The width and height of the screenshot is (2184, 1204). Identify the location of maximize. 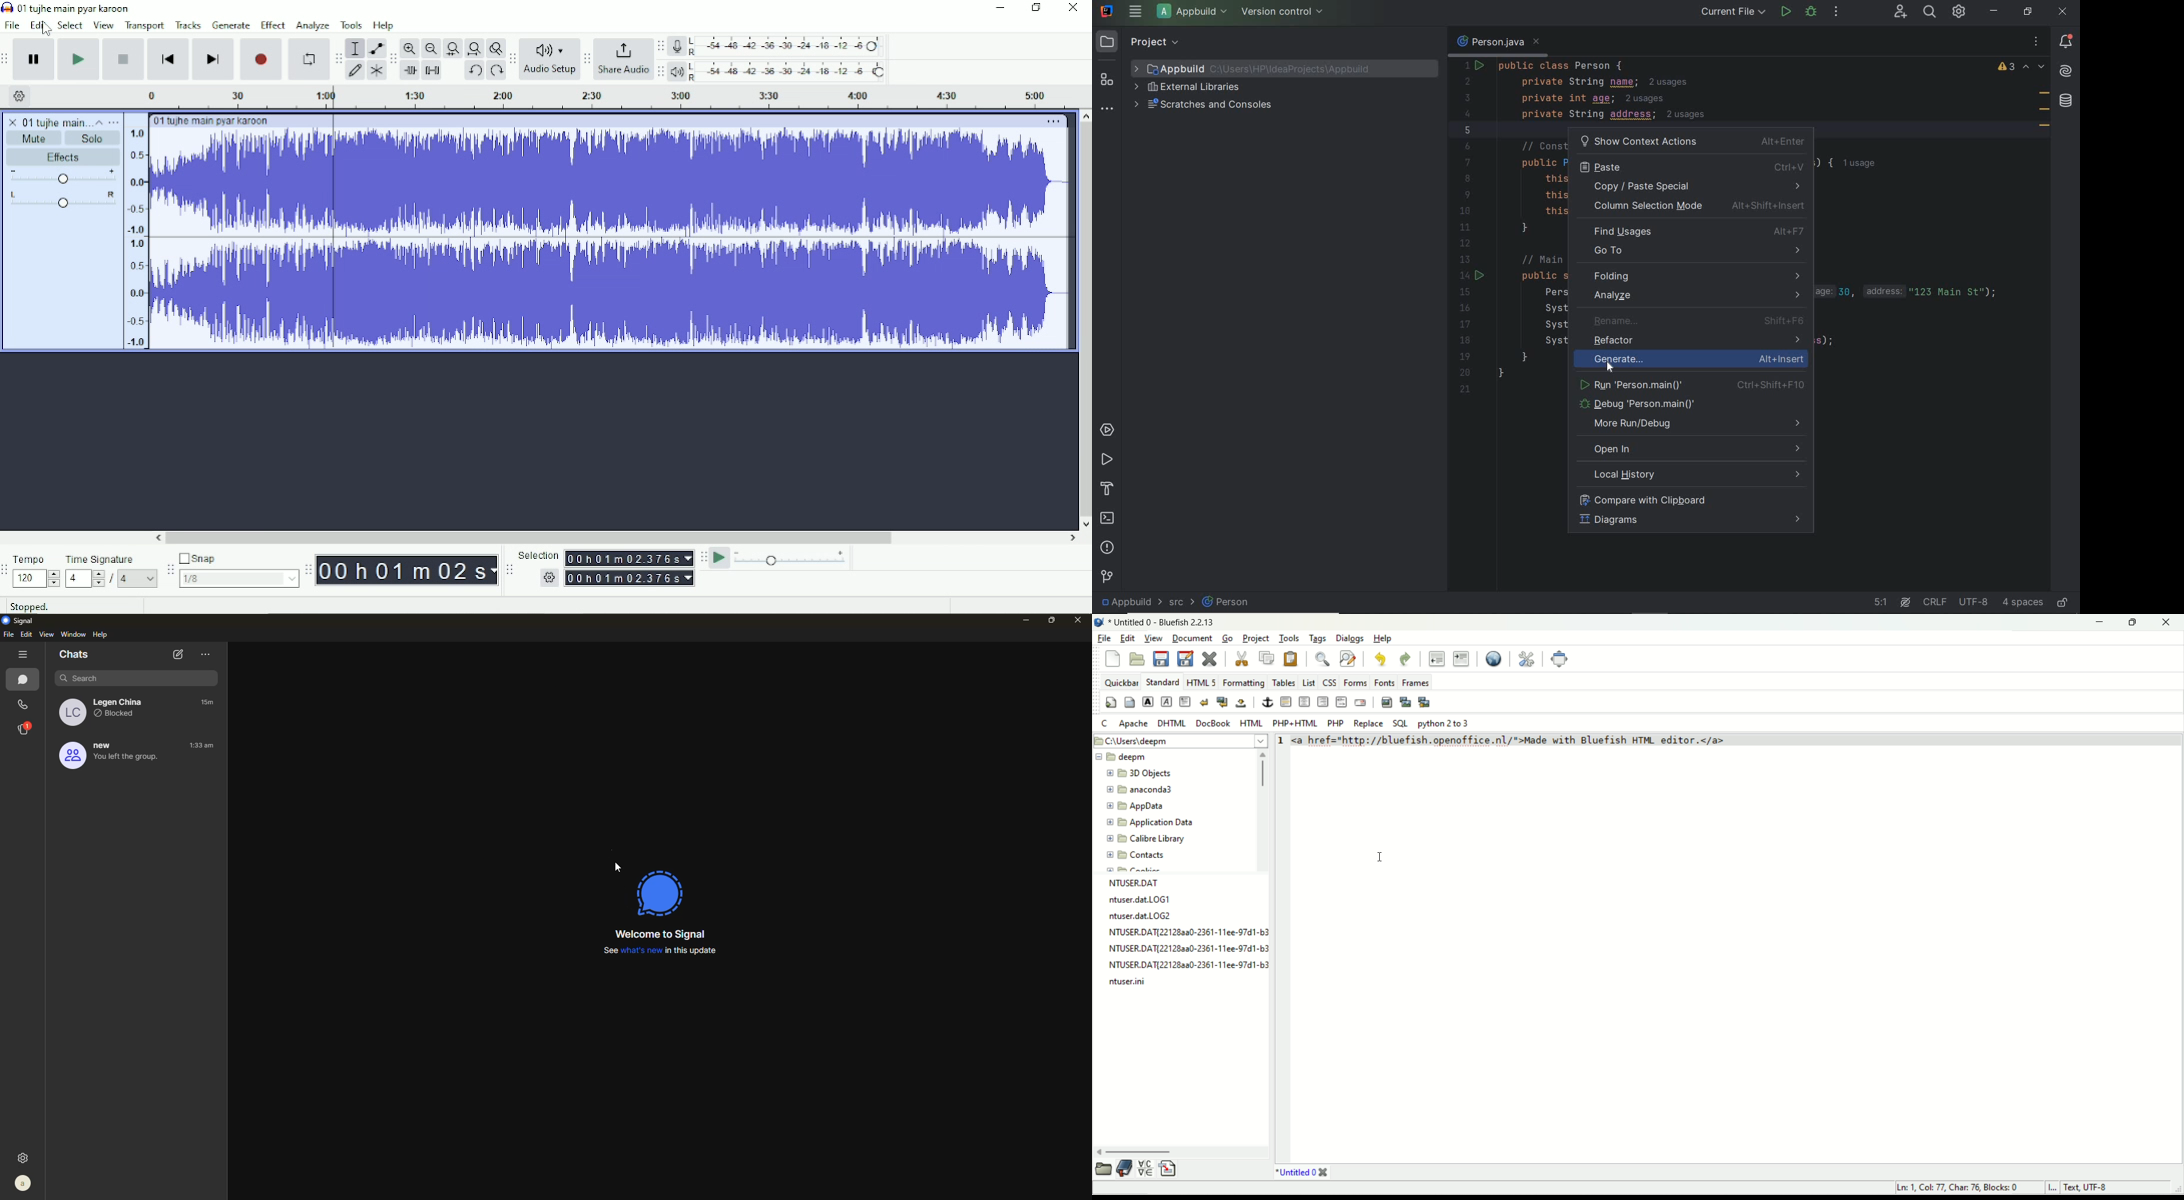
(1048, 620).